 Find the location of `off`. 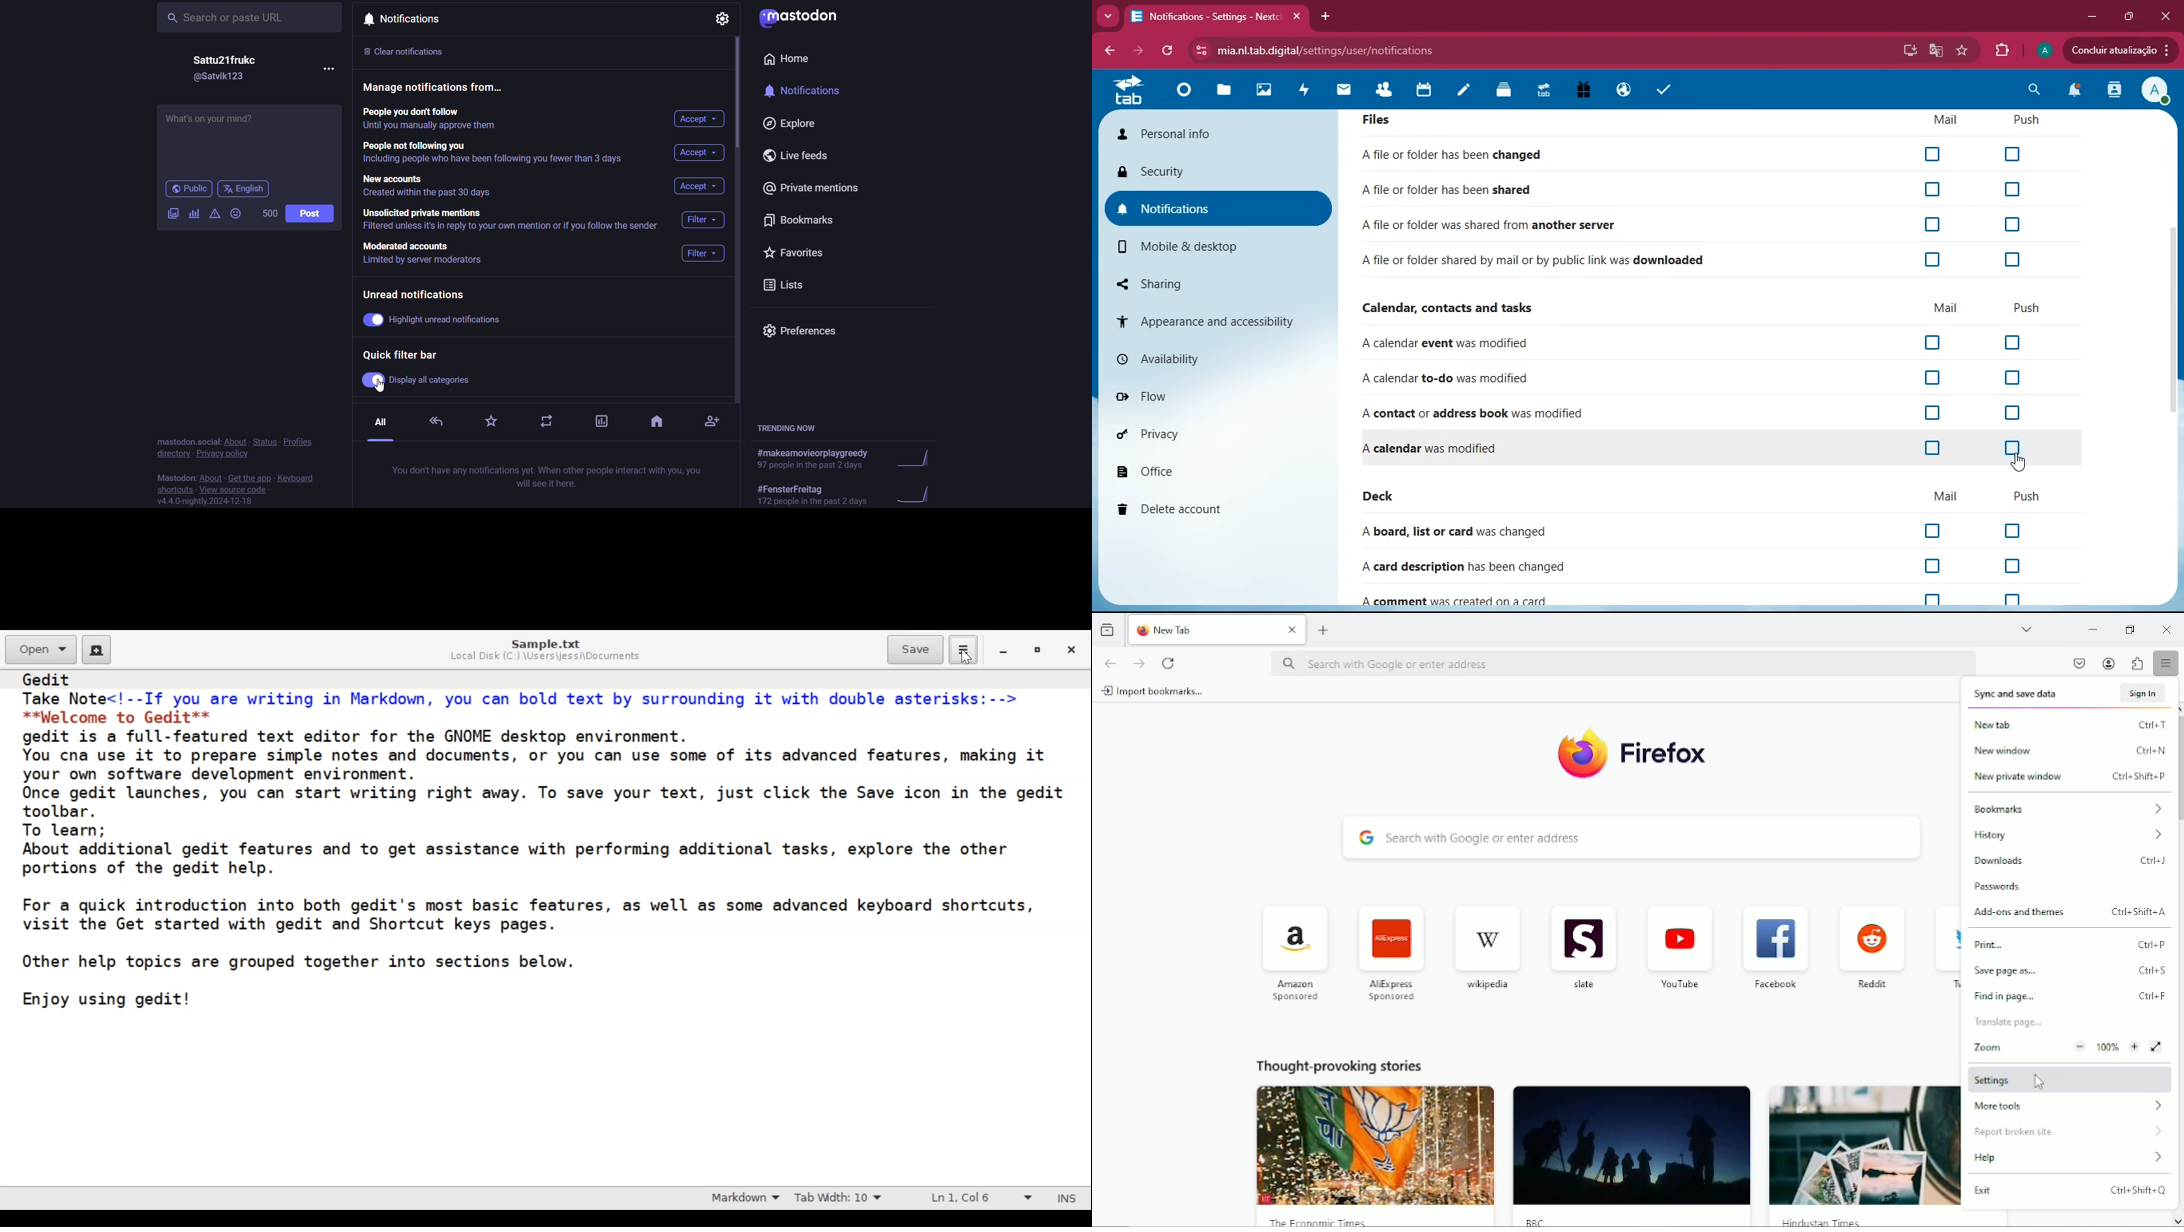

off is located at coordinates (1935, 344).